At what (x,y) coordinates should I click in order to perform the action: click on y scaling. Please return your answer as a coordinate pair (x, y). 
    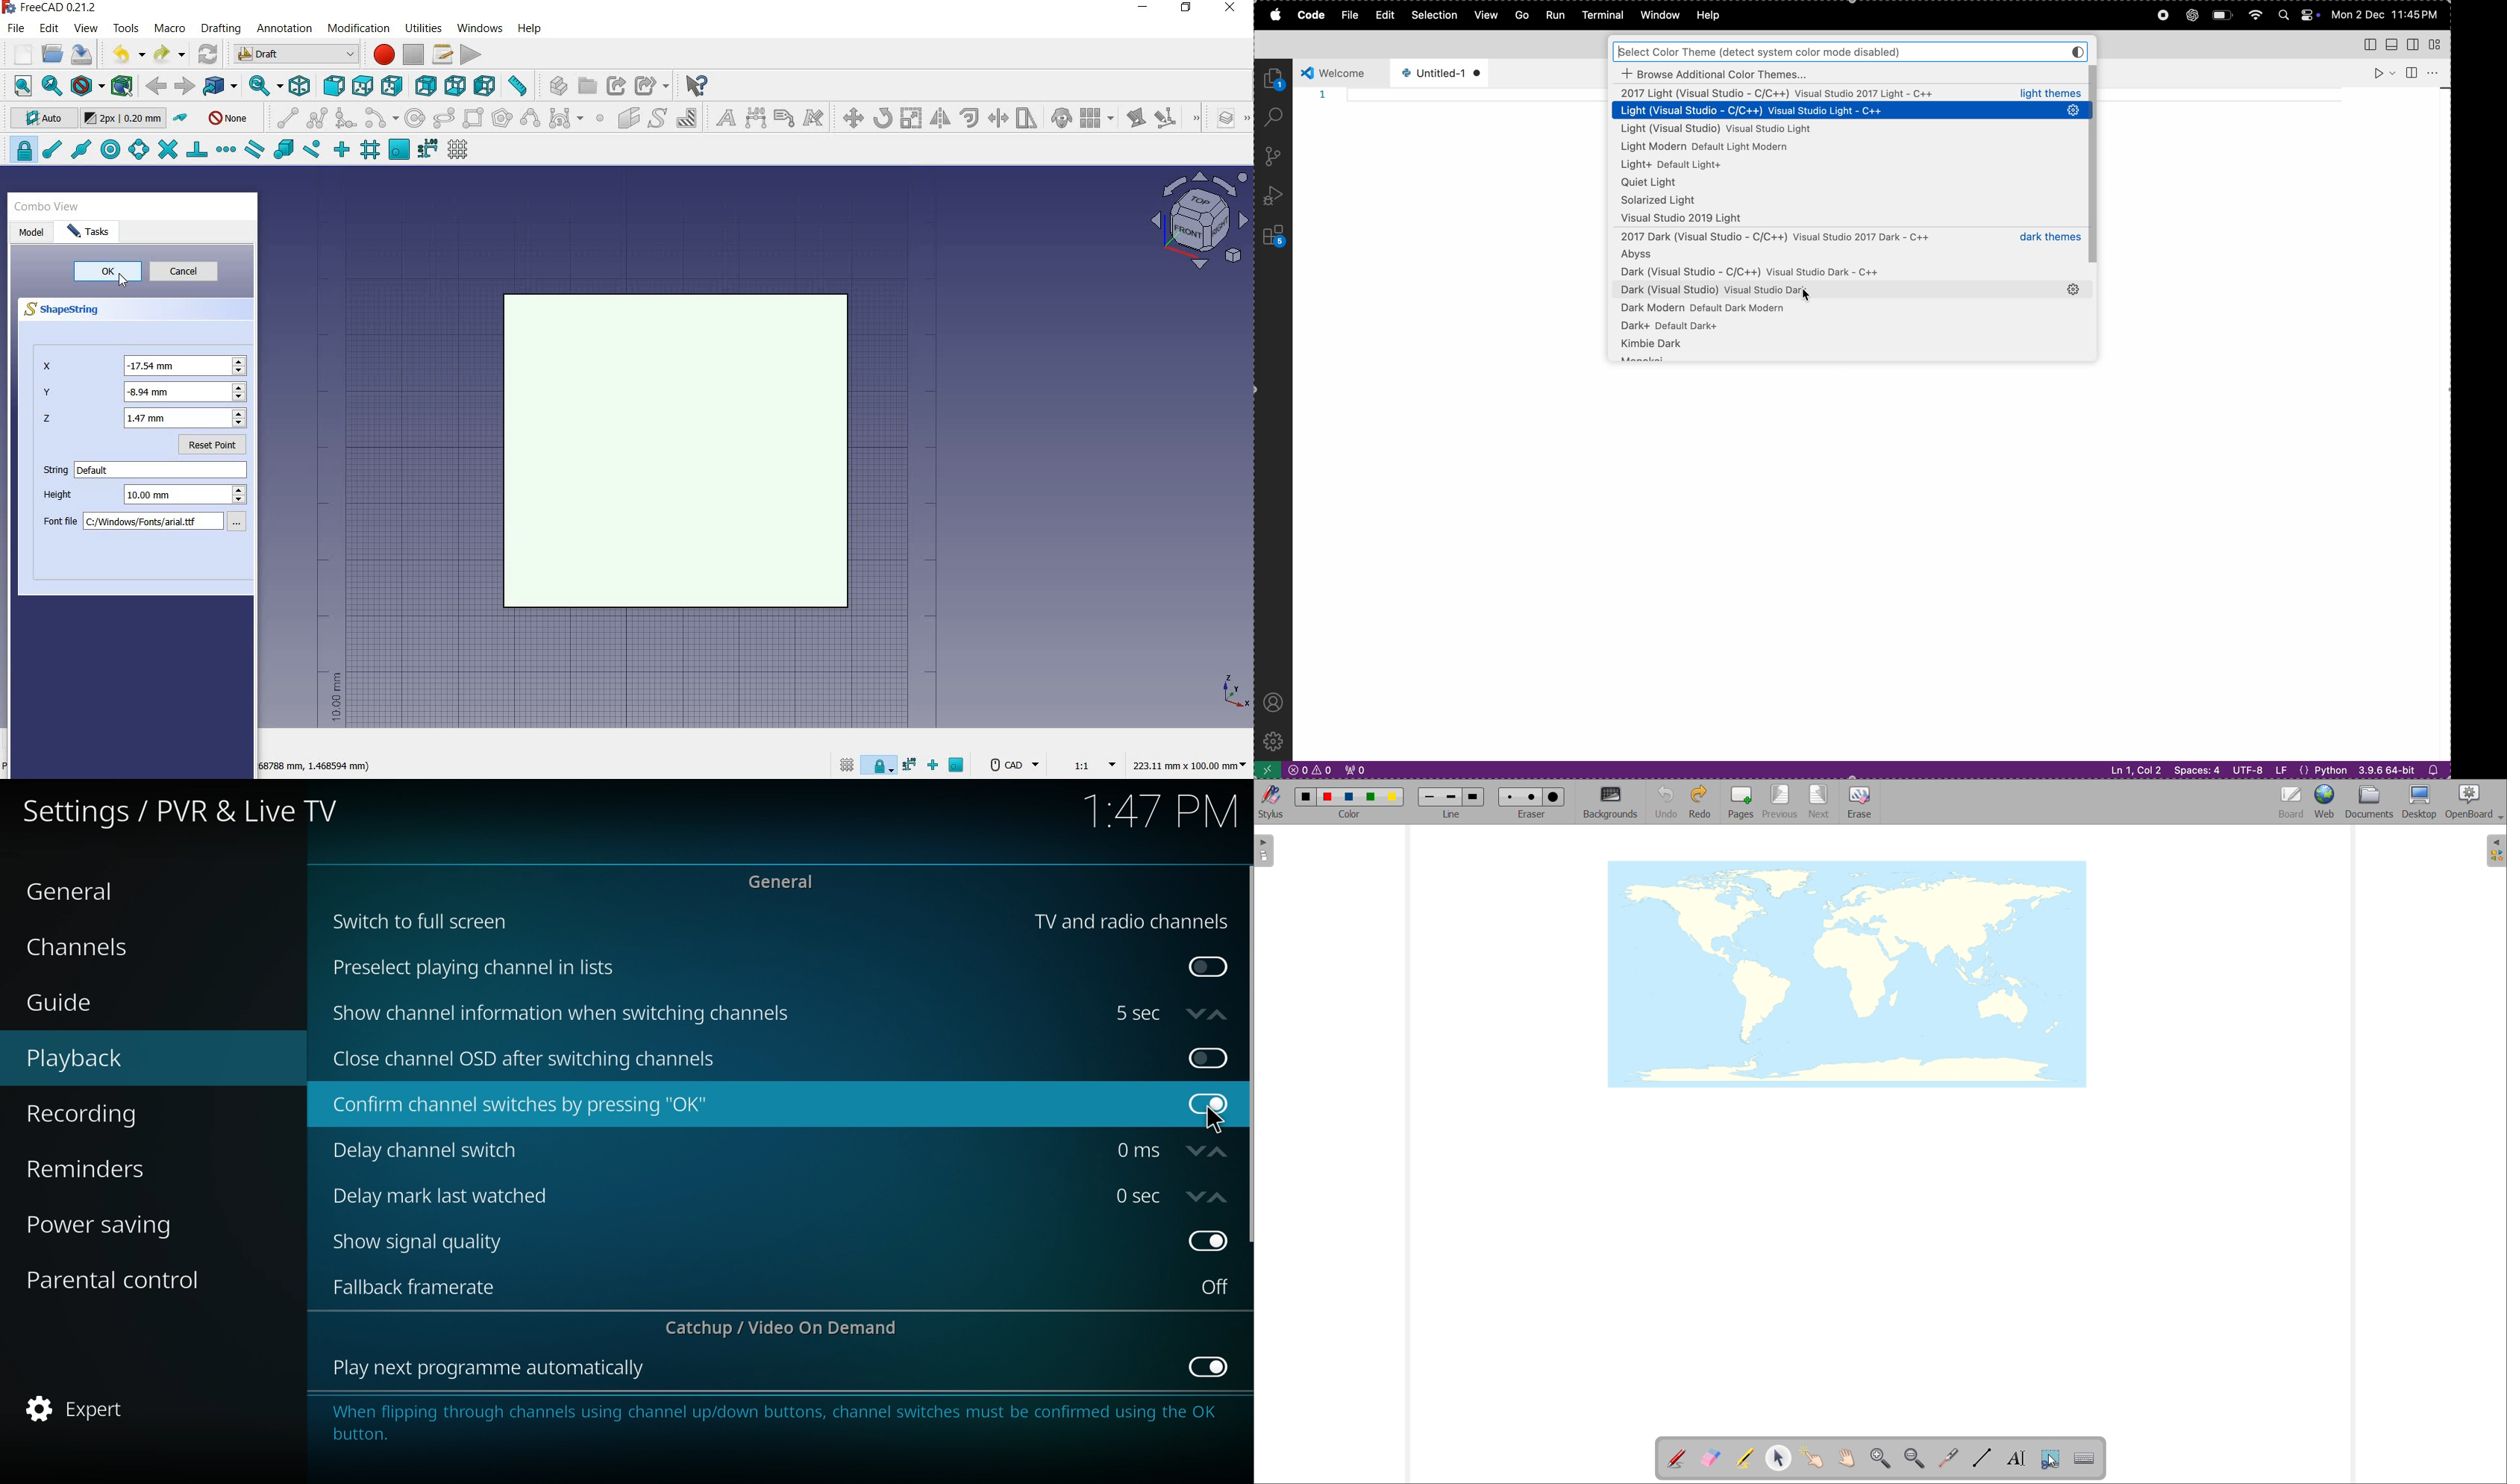
    Looking at the image, I should click on (143, 393).